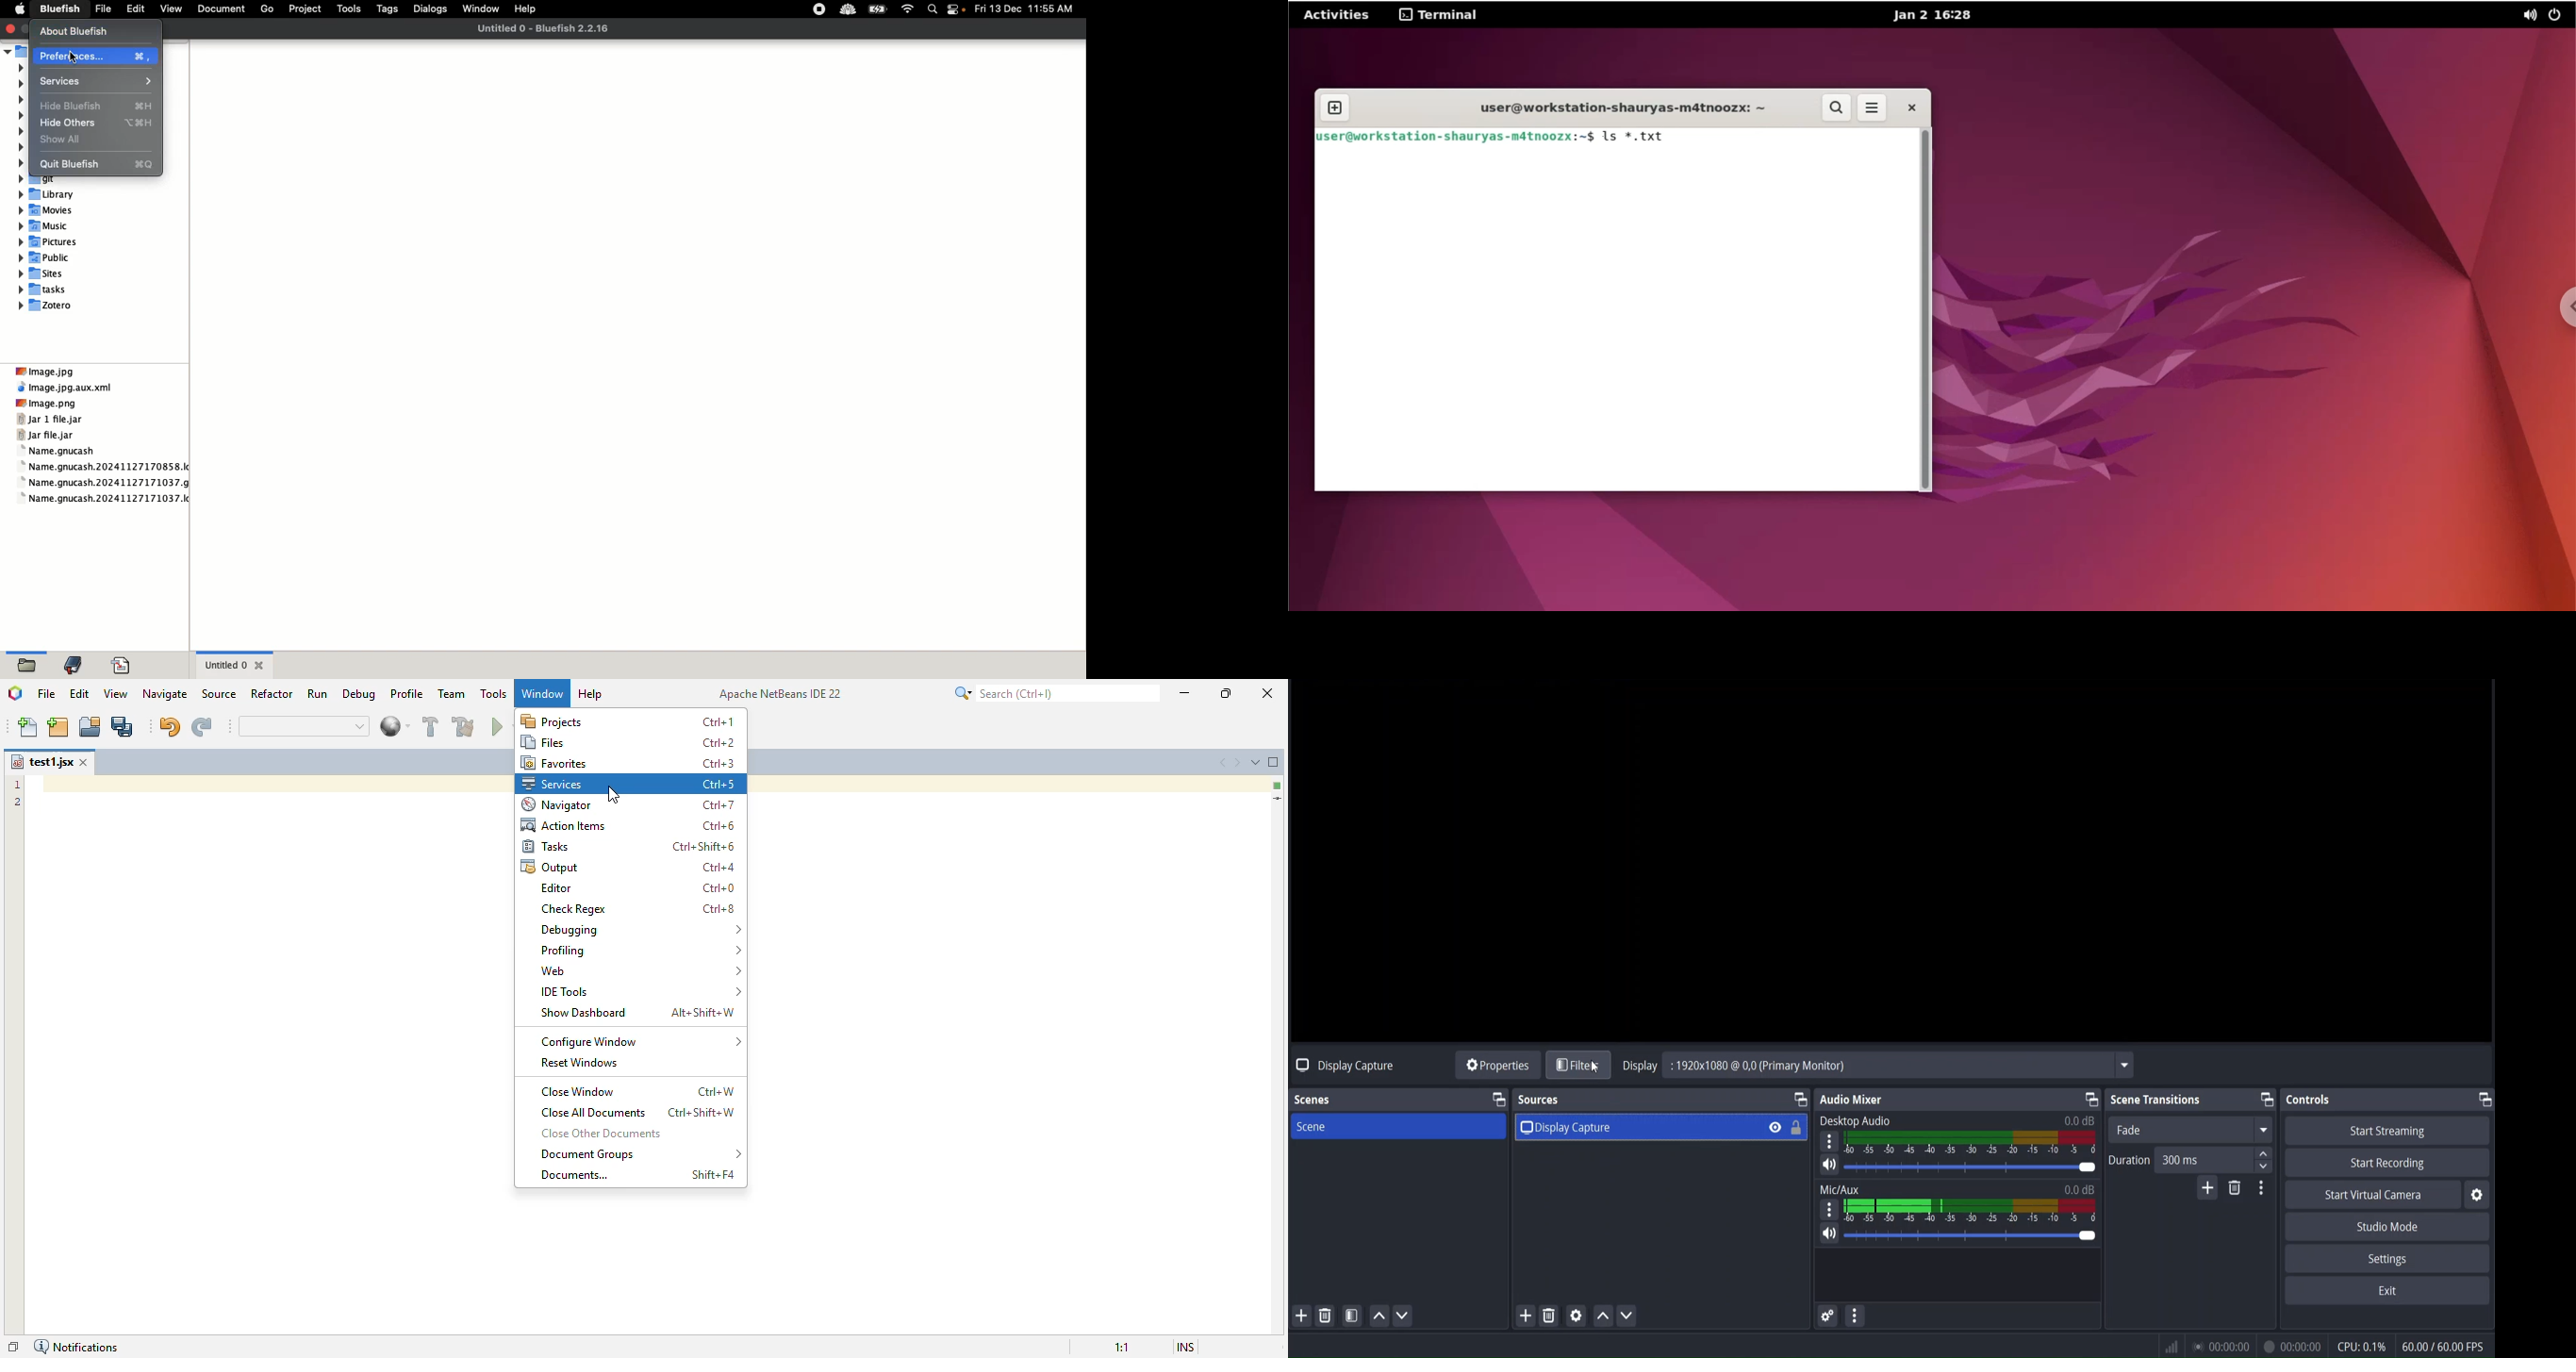 The image size is (2576, 1372). Describe the element at coordinates (1938, 17) in the screenshot. I see `Jan 2 16:28` at that location.